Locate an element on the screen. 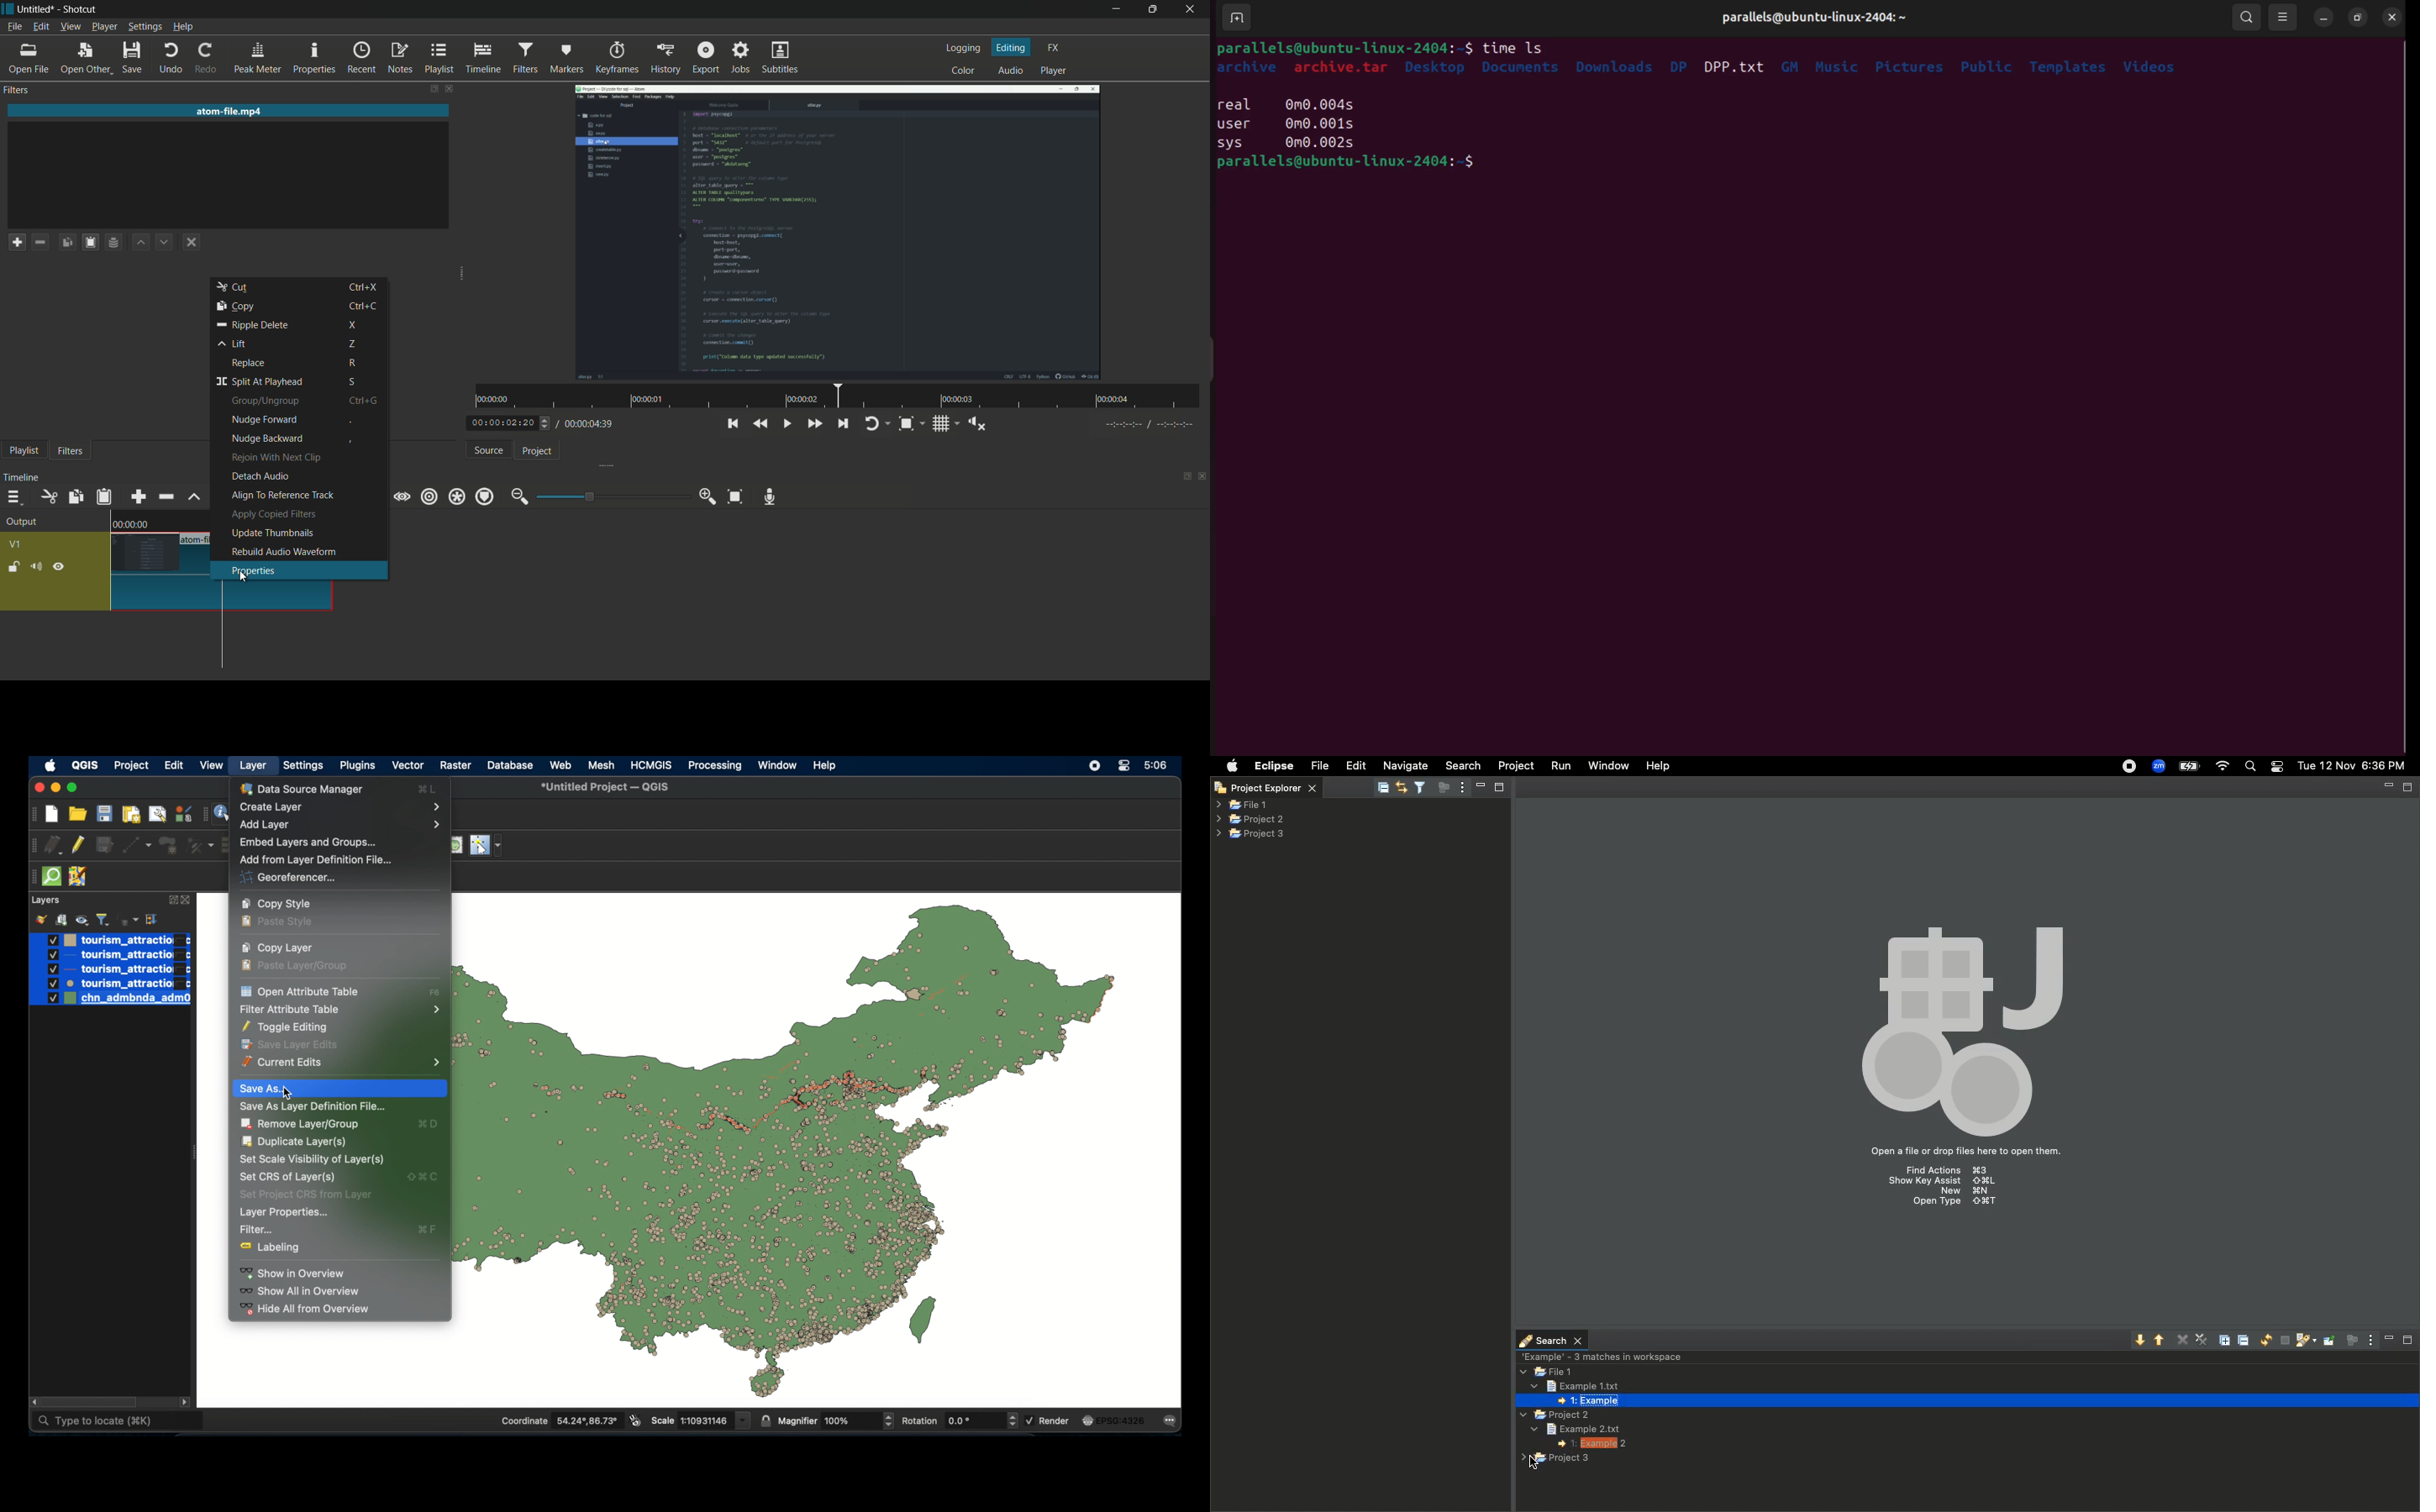 The width and height of the screenshot is (2436, 1512). detach audio is located at coordinates (262, 477).